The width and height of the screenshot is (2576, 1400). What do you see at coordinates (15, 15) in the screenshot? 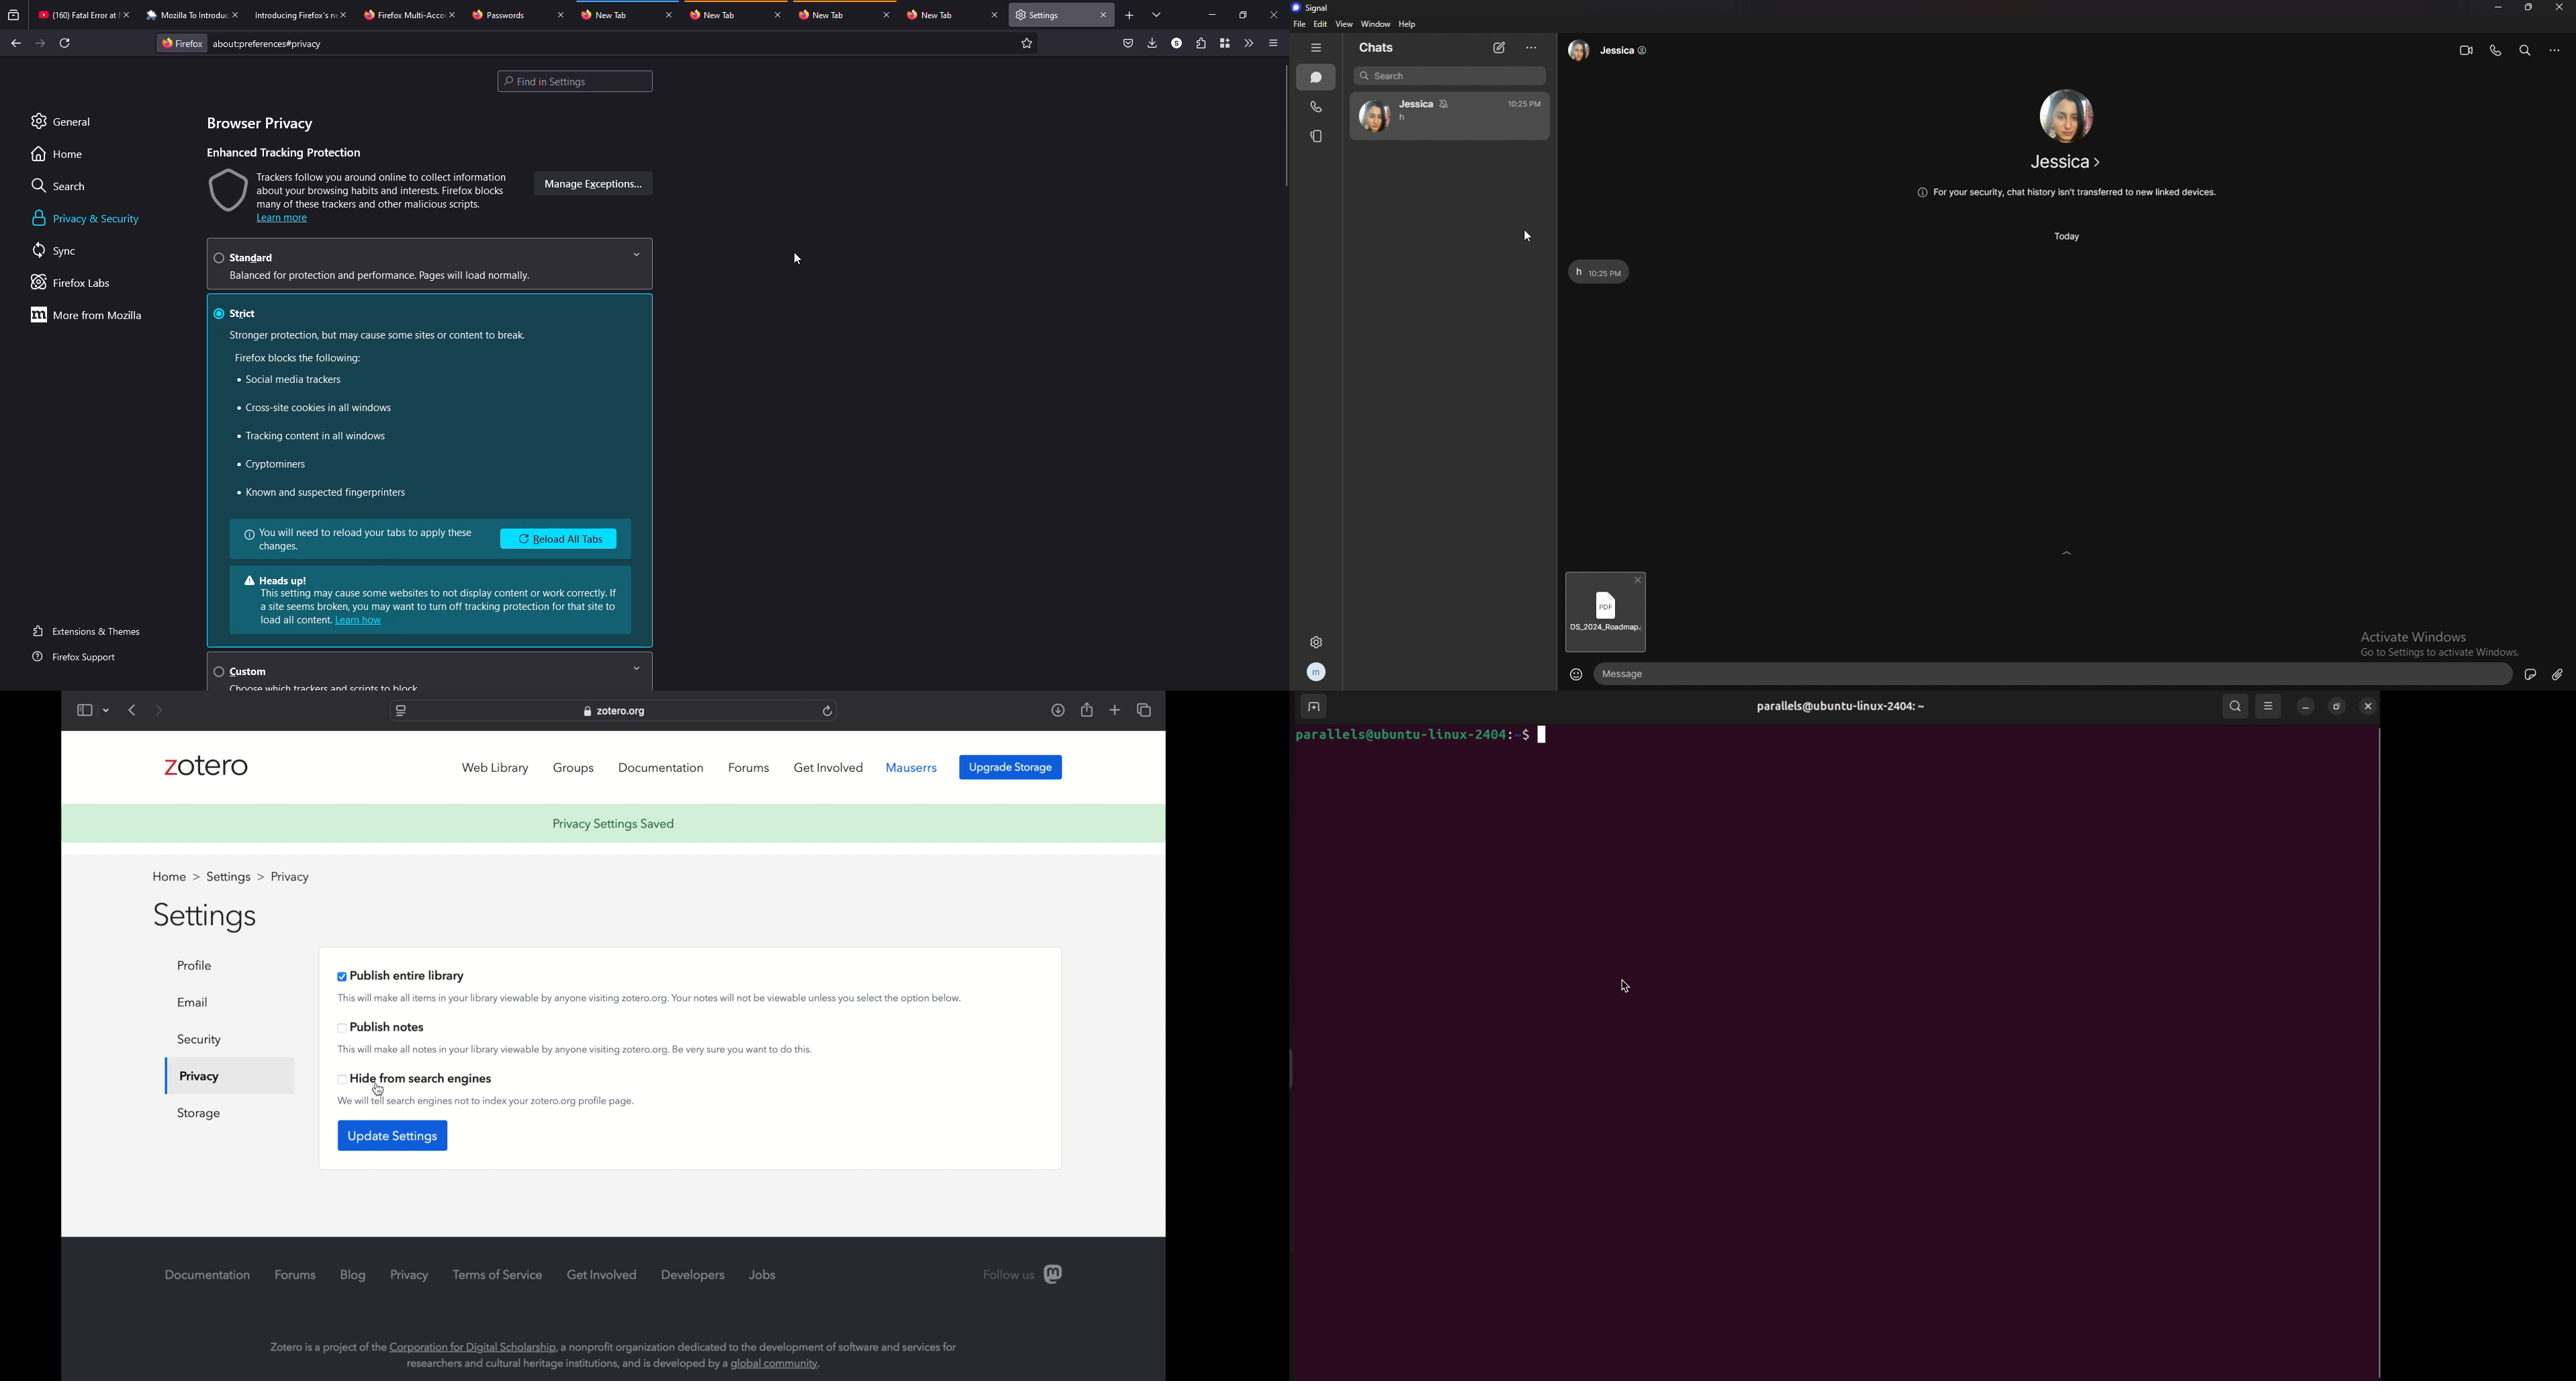
I see `view recent` at bounding box center [15, 15].